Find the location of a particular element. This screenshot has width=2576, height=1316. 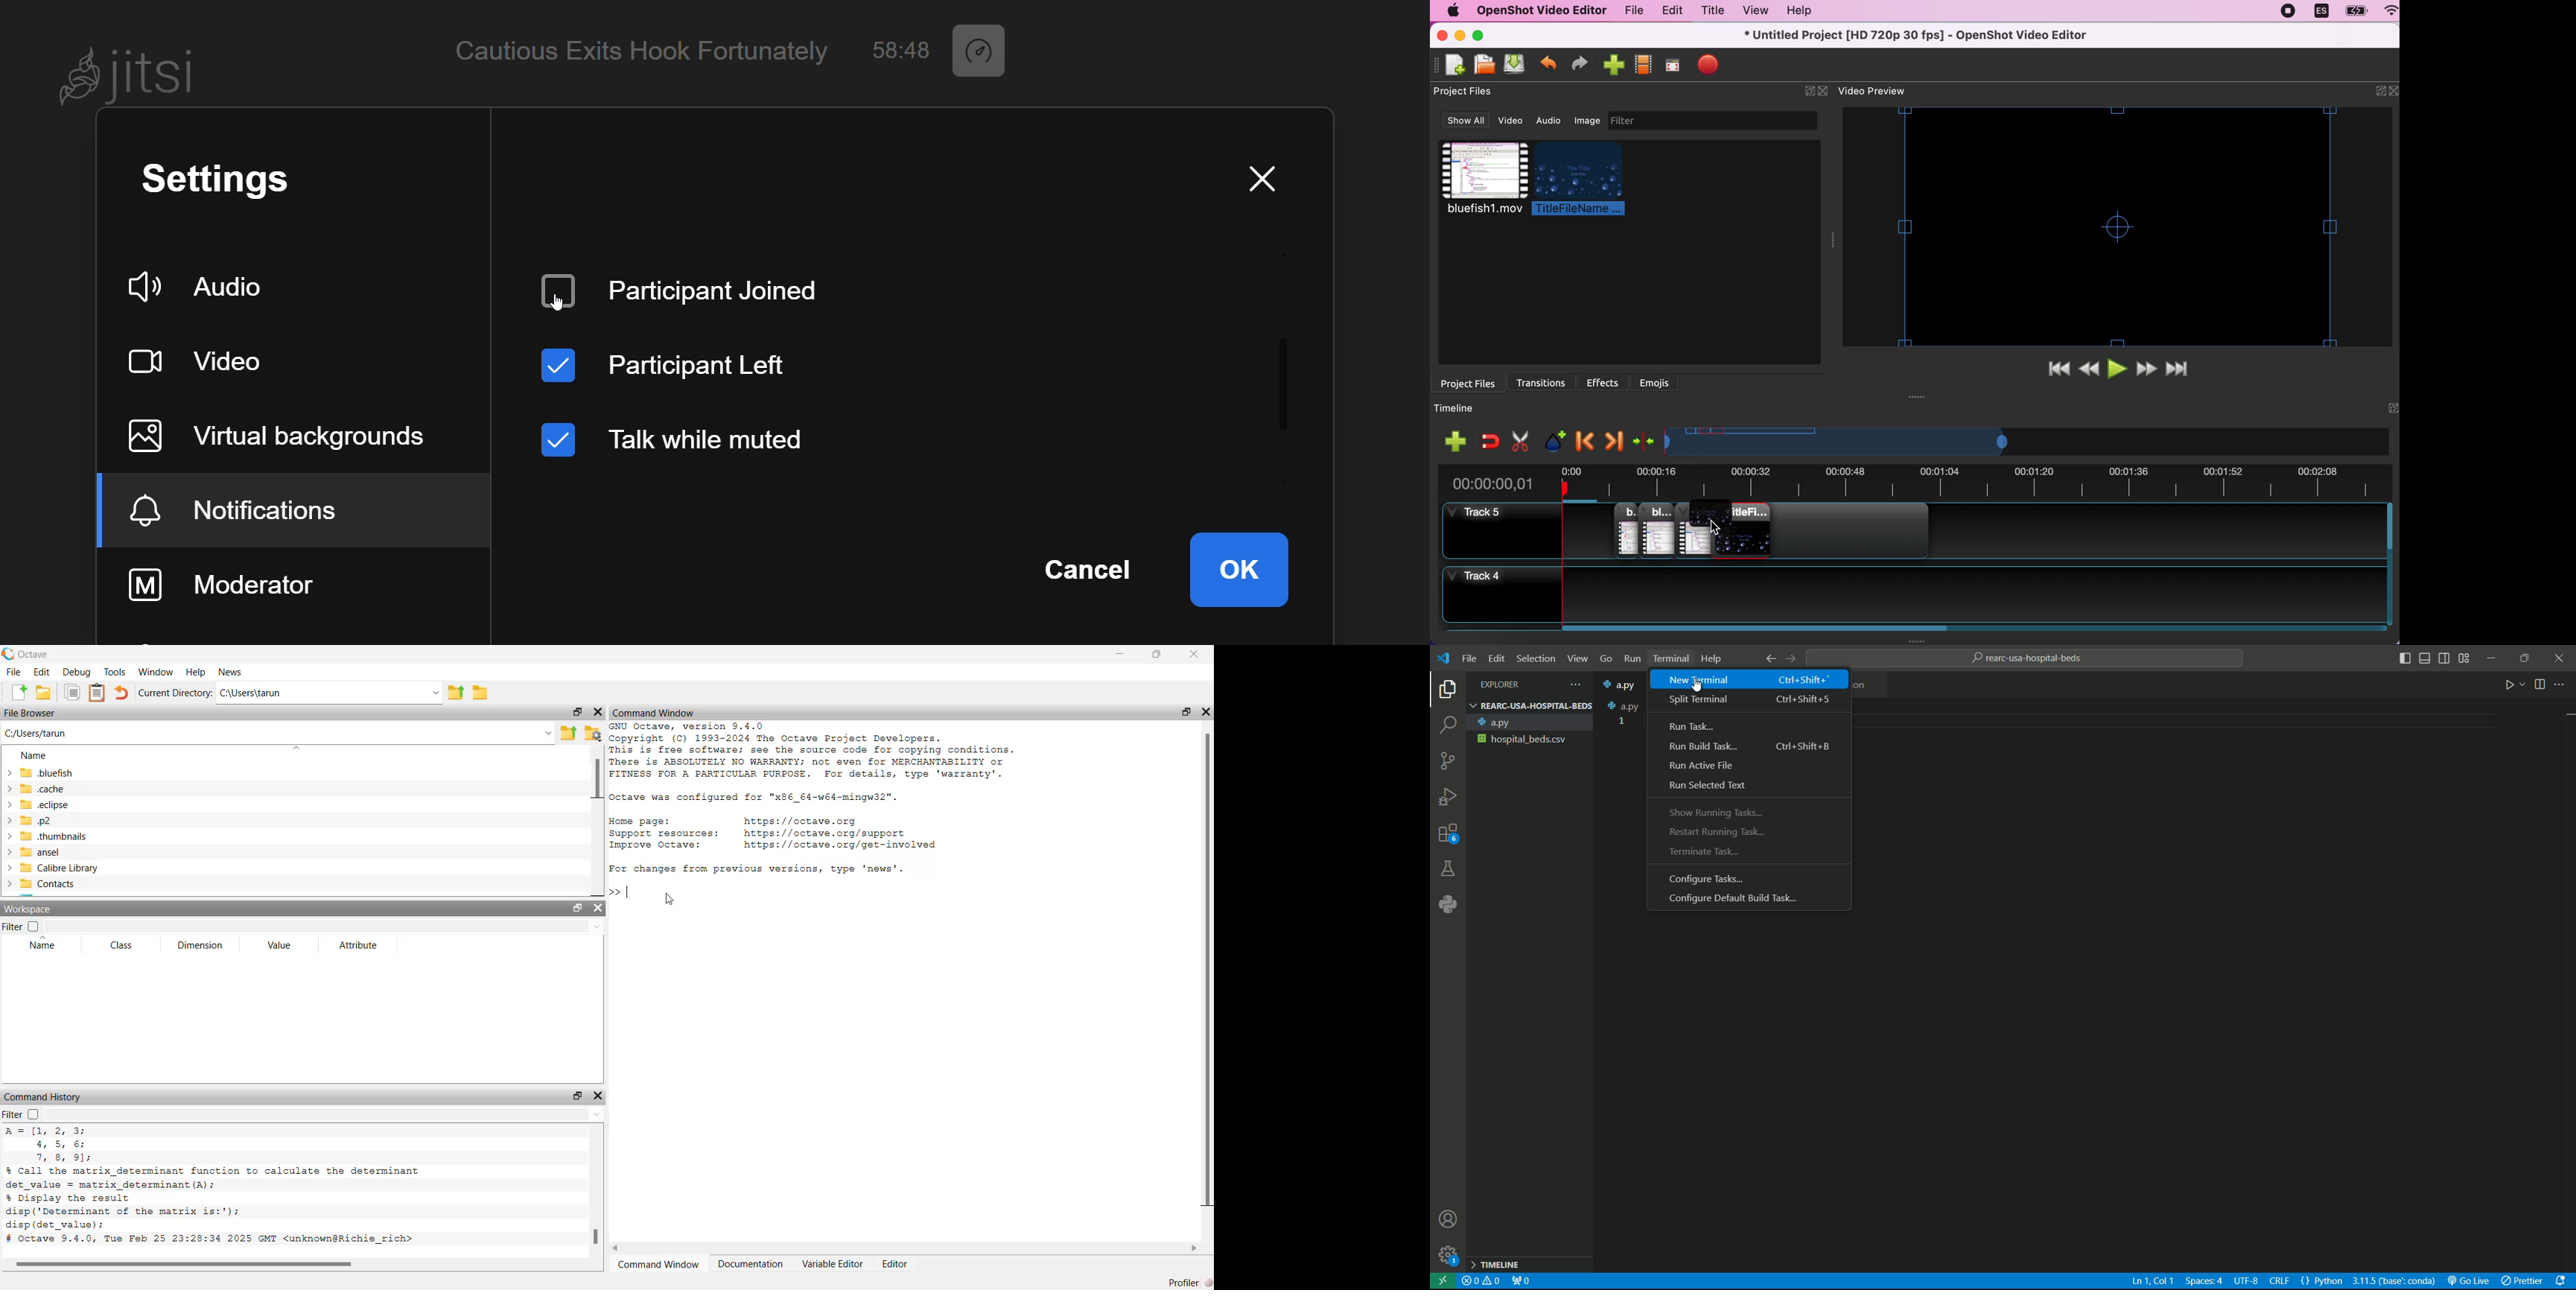

project files is located at coordinates (1472, 382).